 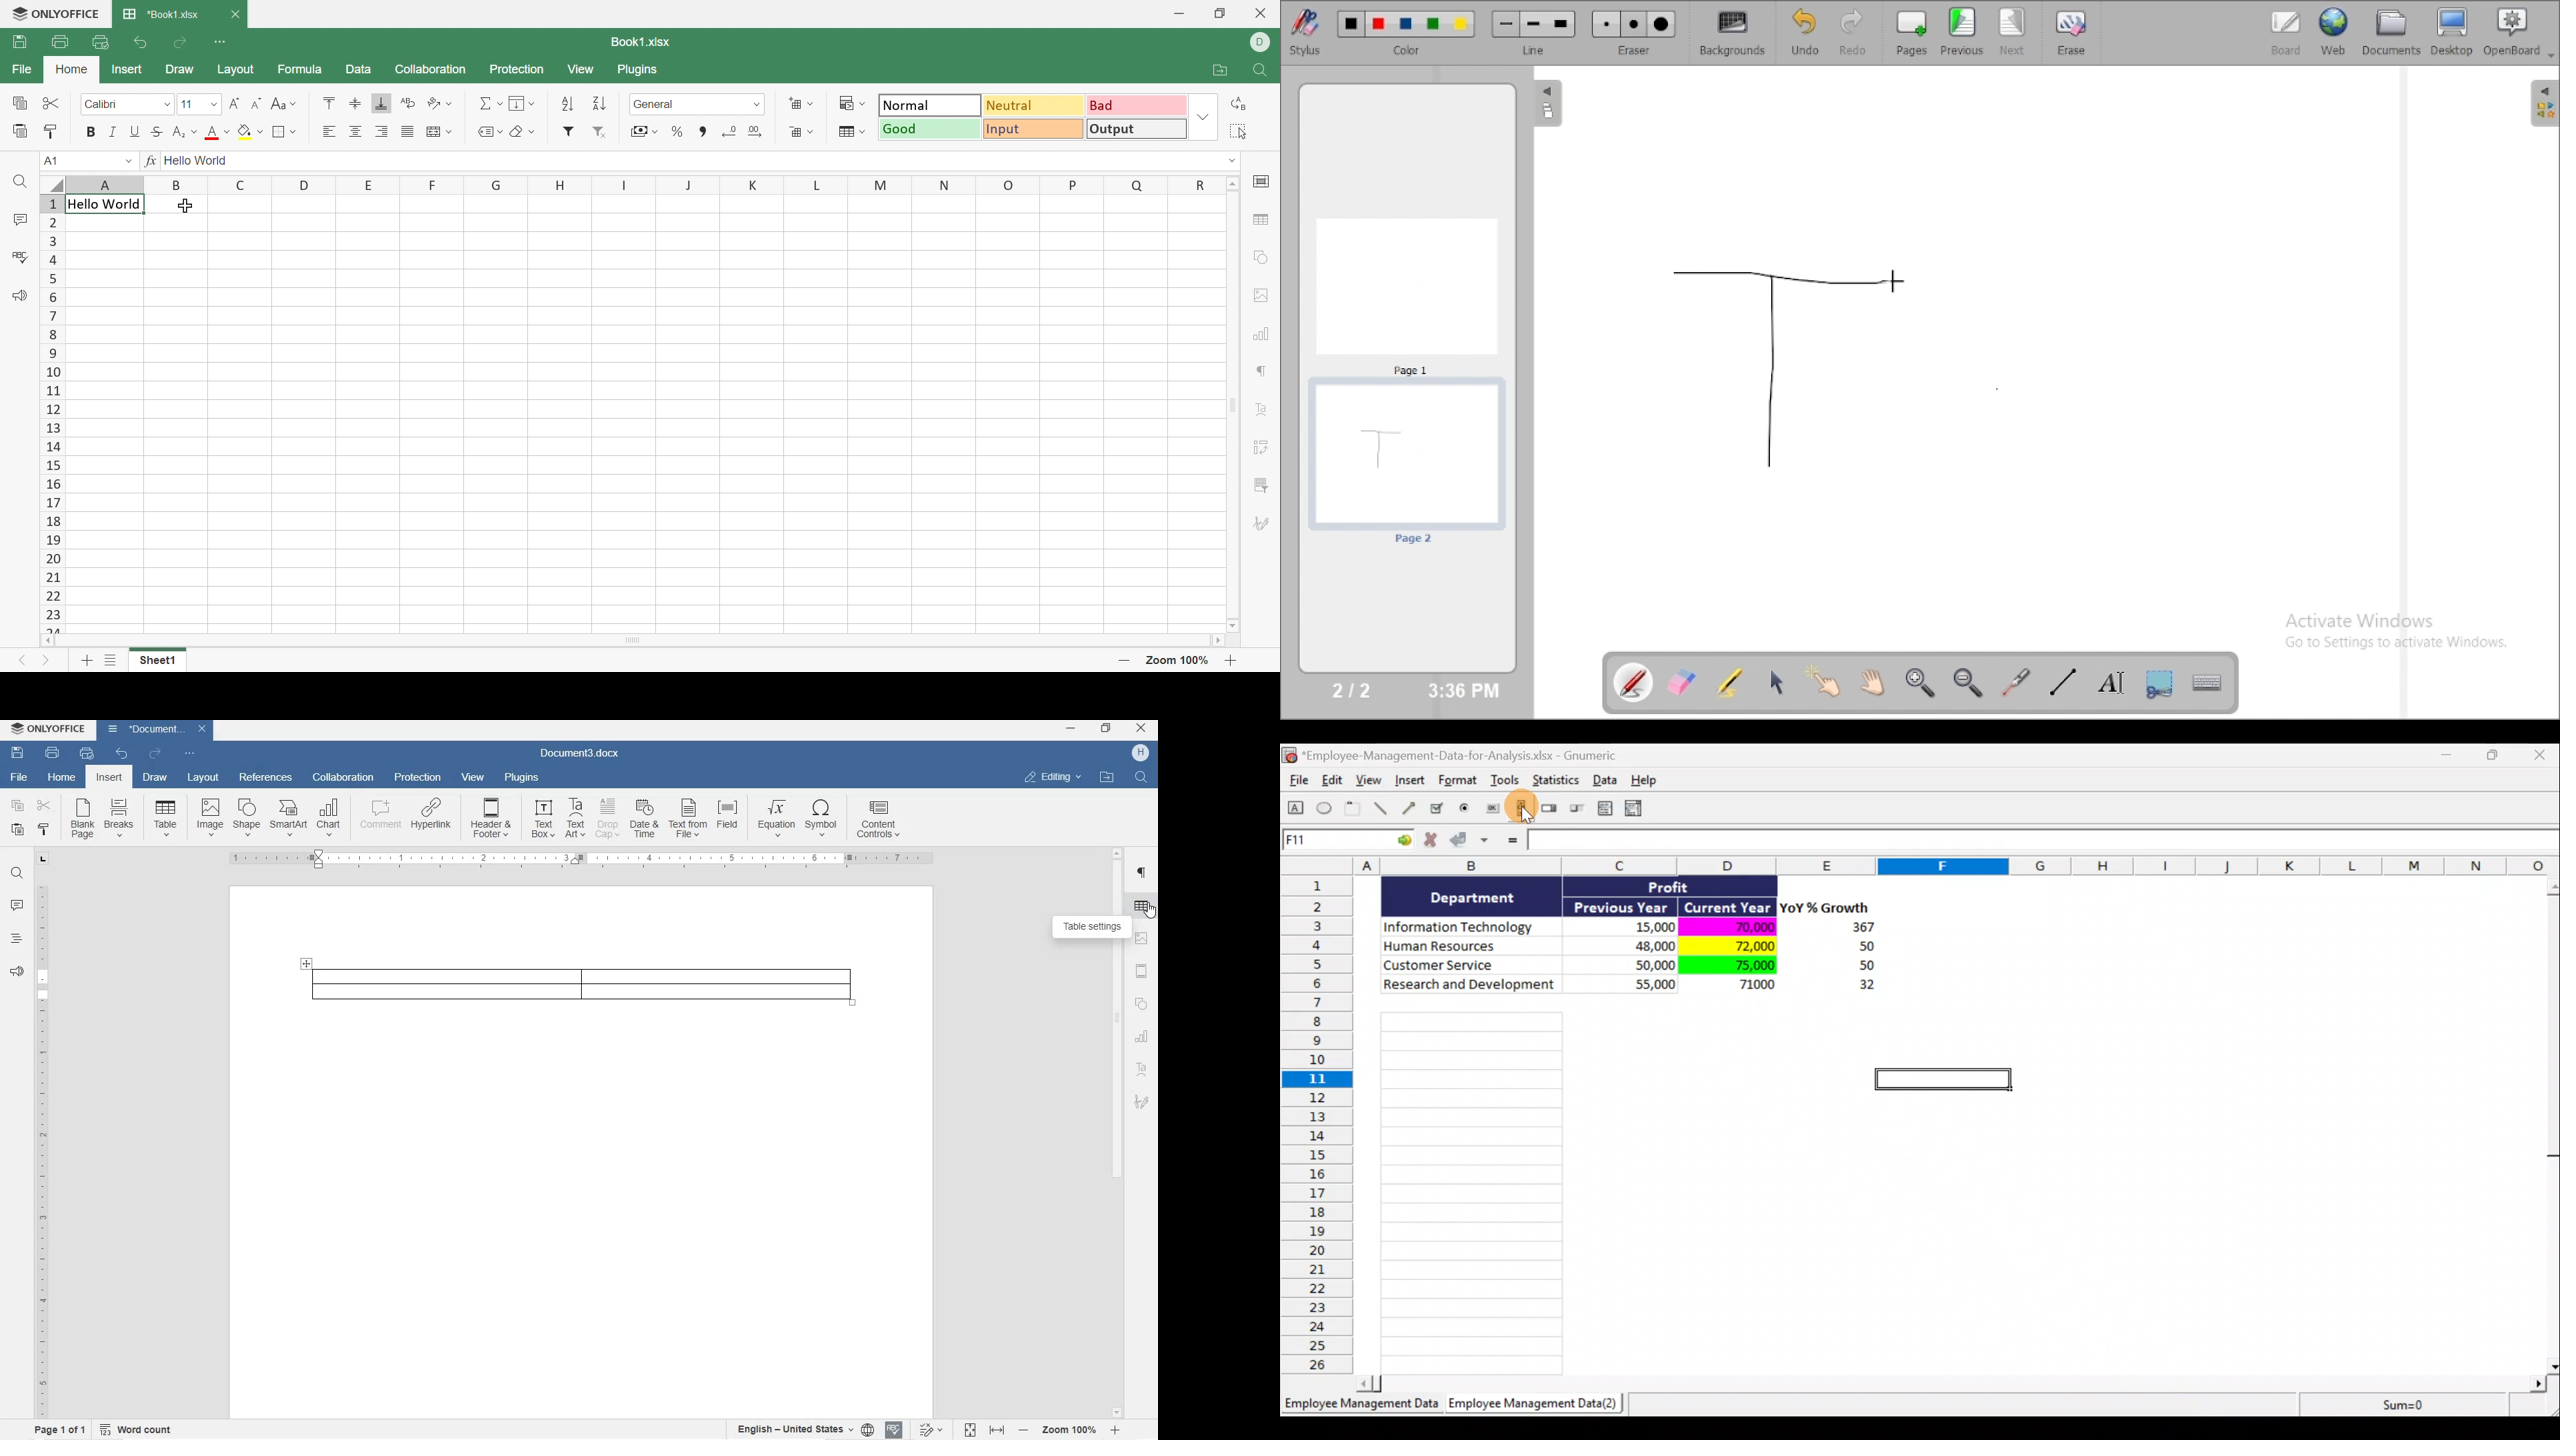 What do you see at coordinates (1353, 809) in the screenshot?
I see `Create a frame` at bounding box center [1353, 809].